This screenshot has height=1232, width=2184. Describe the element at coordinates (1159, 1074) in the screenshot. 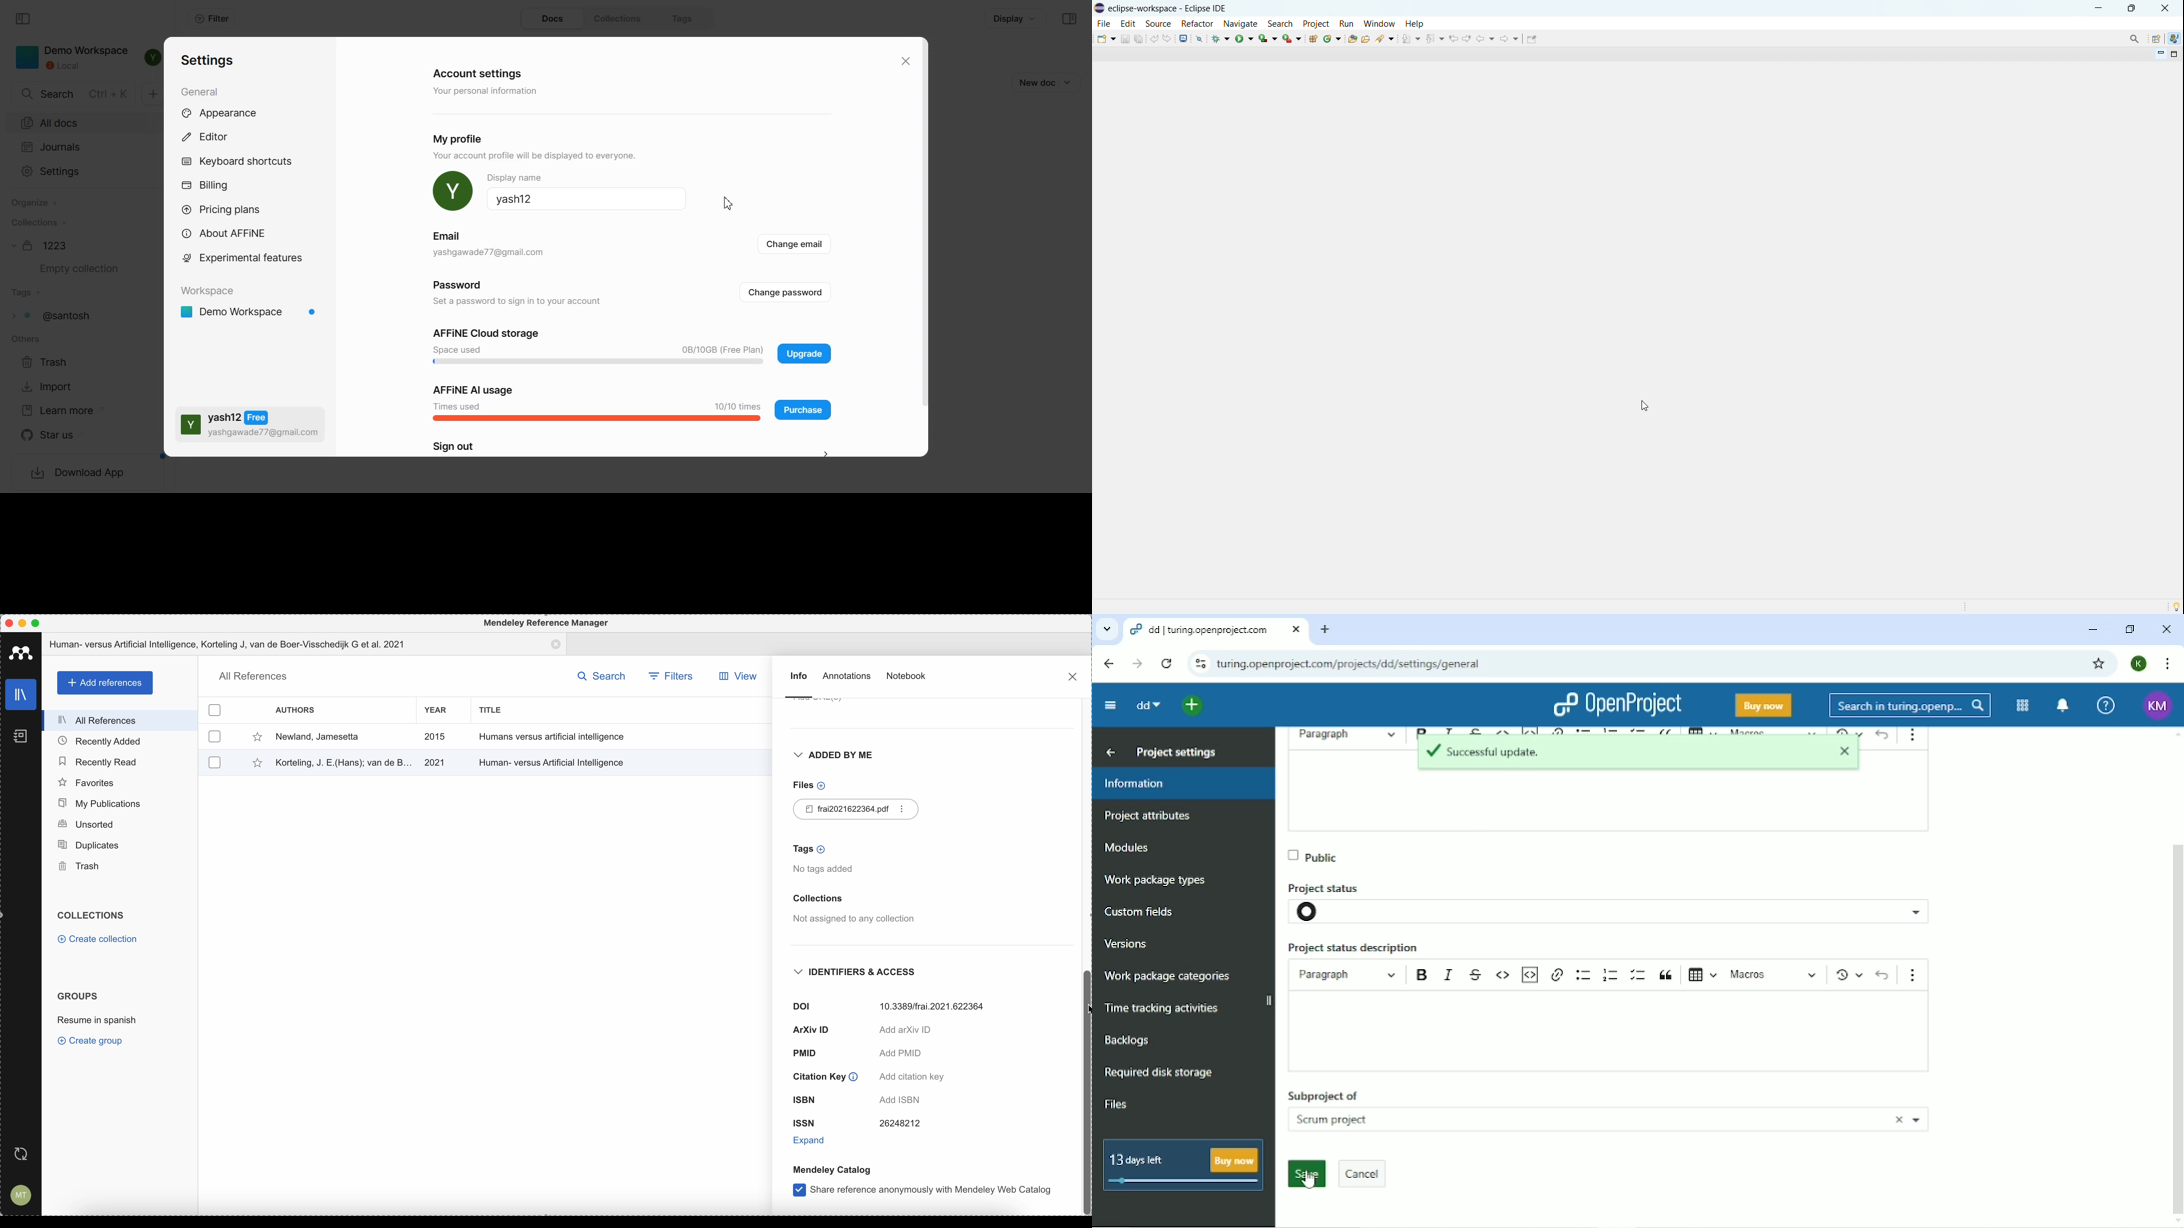

I see `Required disk storage` at that location.